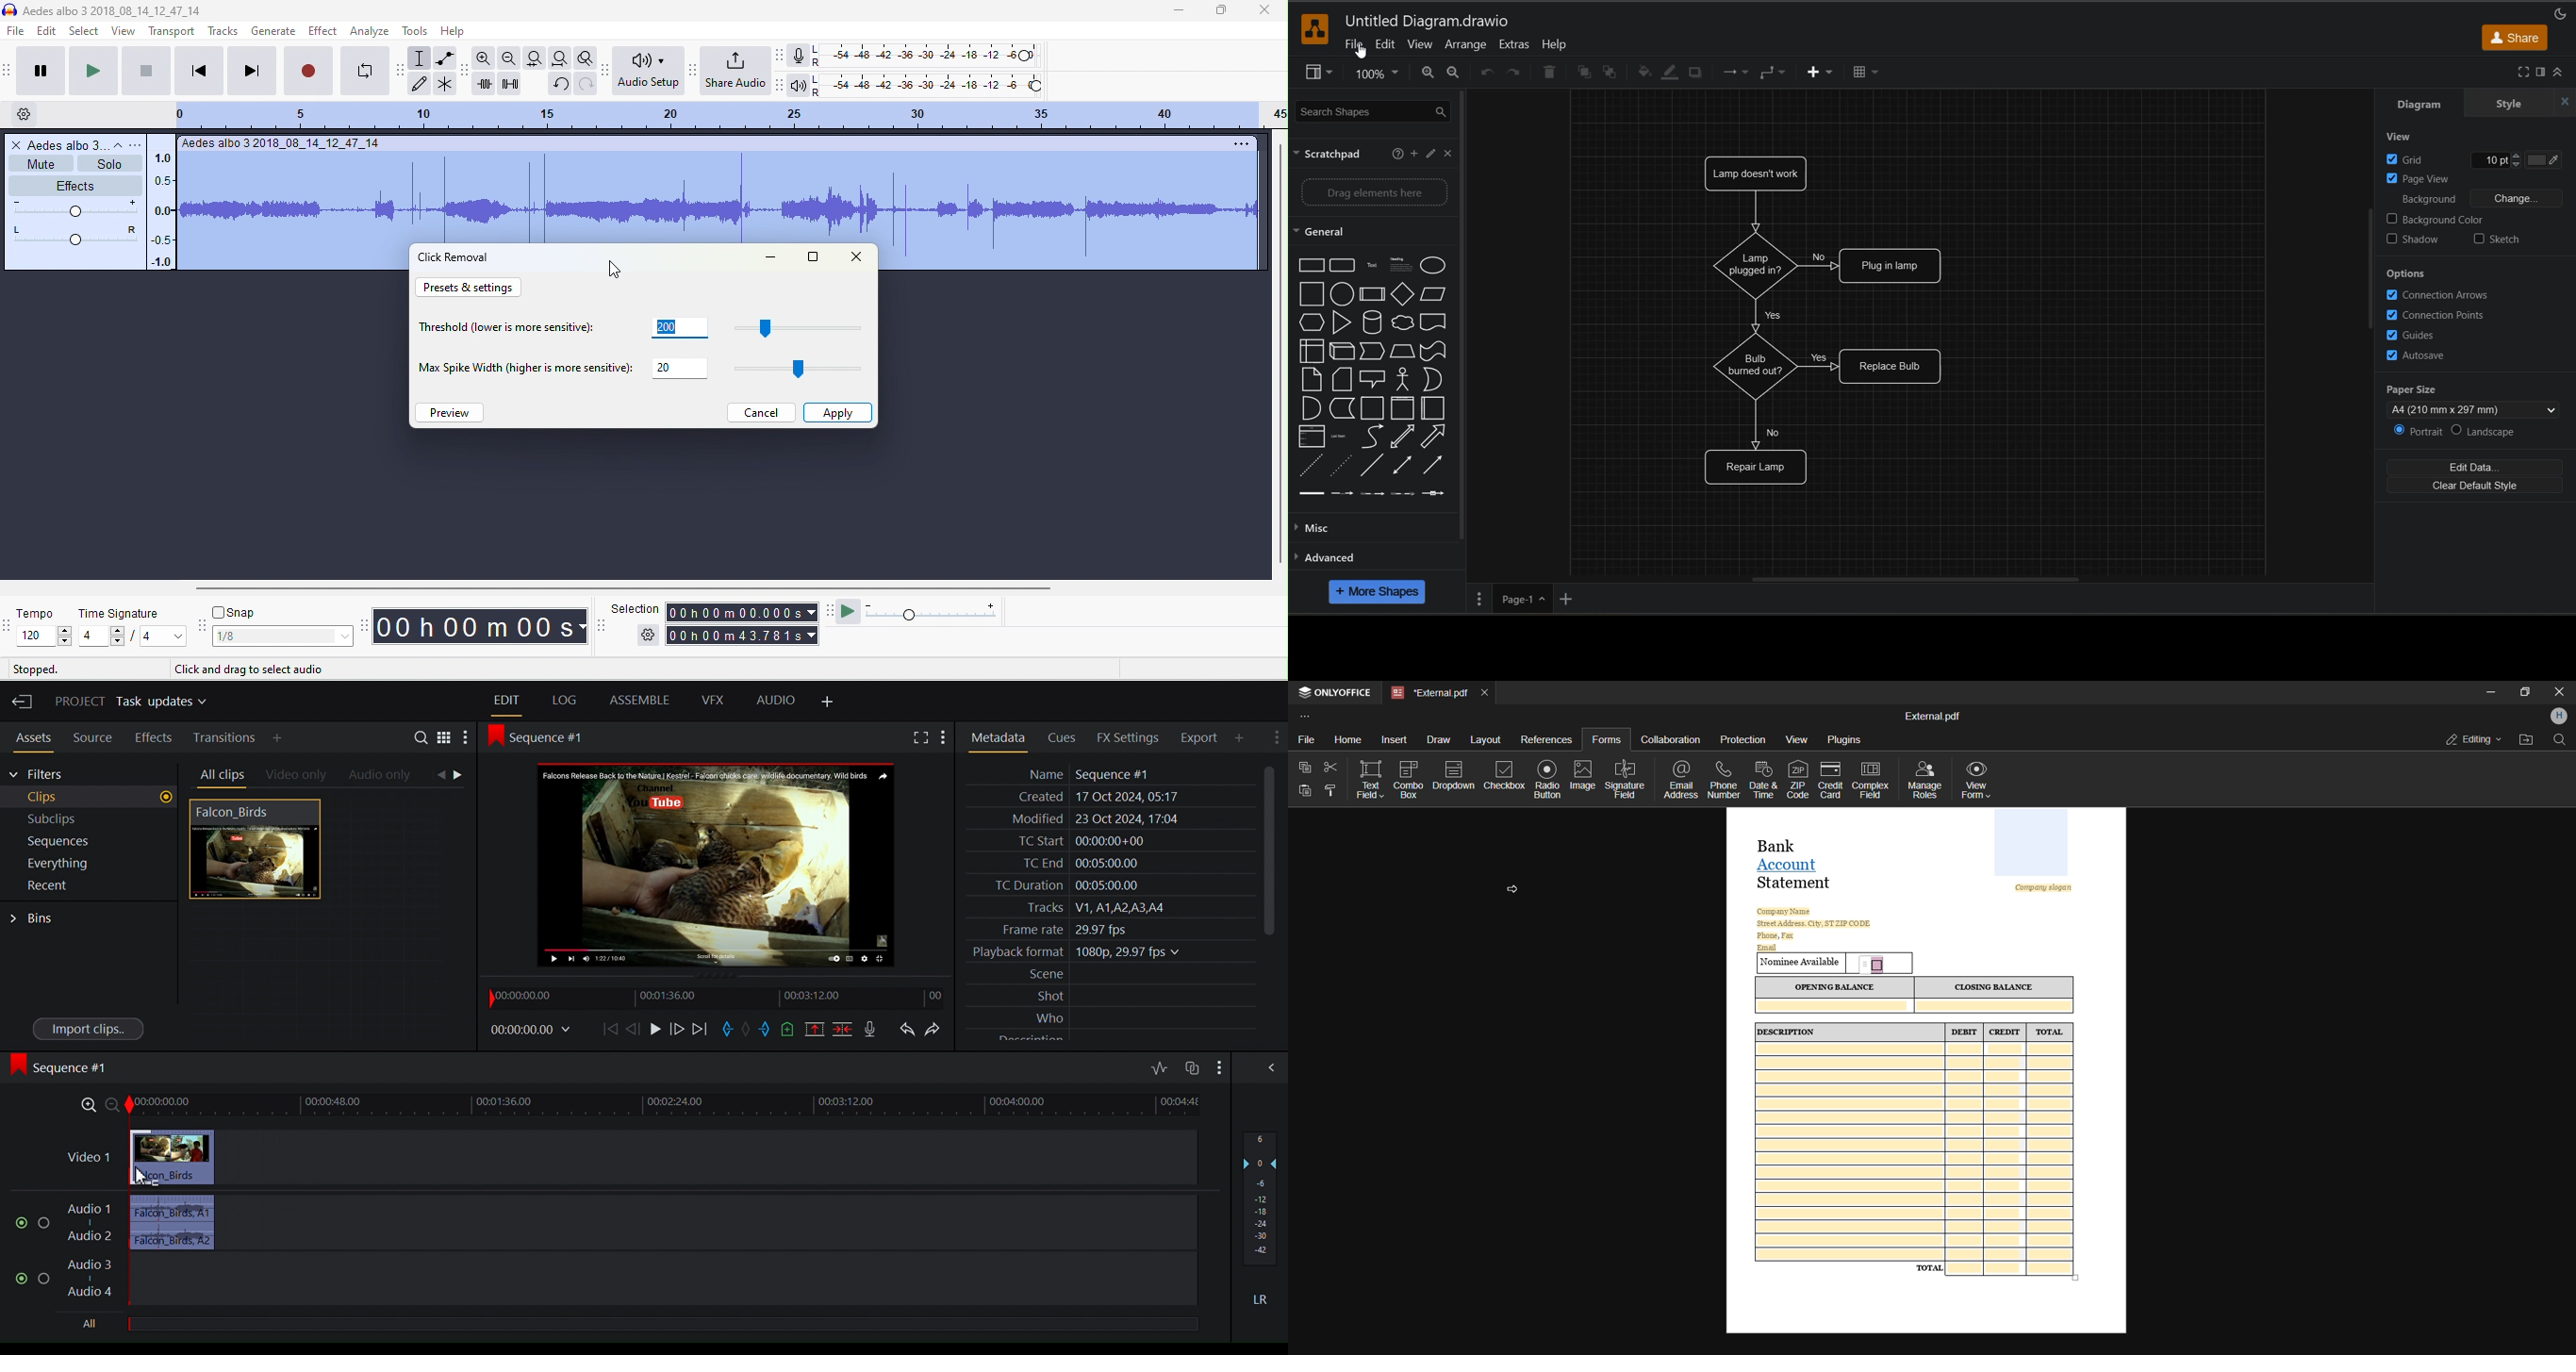 The image size is (2576, 1372). What do you see at coordinates (1684, 781) in the screenshot?
I see `email address` at bounding box center [1684, 781].